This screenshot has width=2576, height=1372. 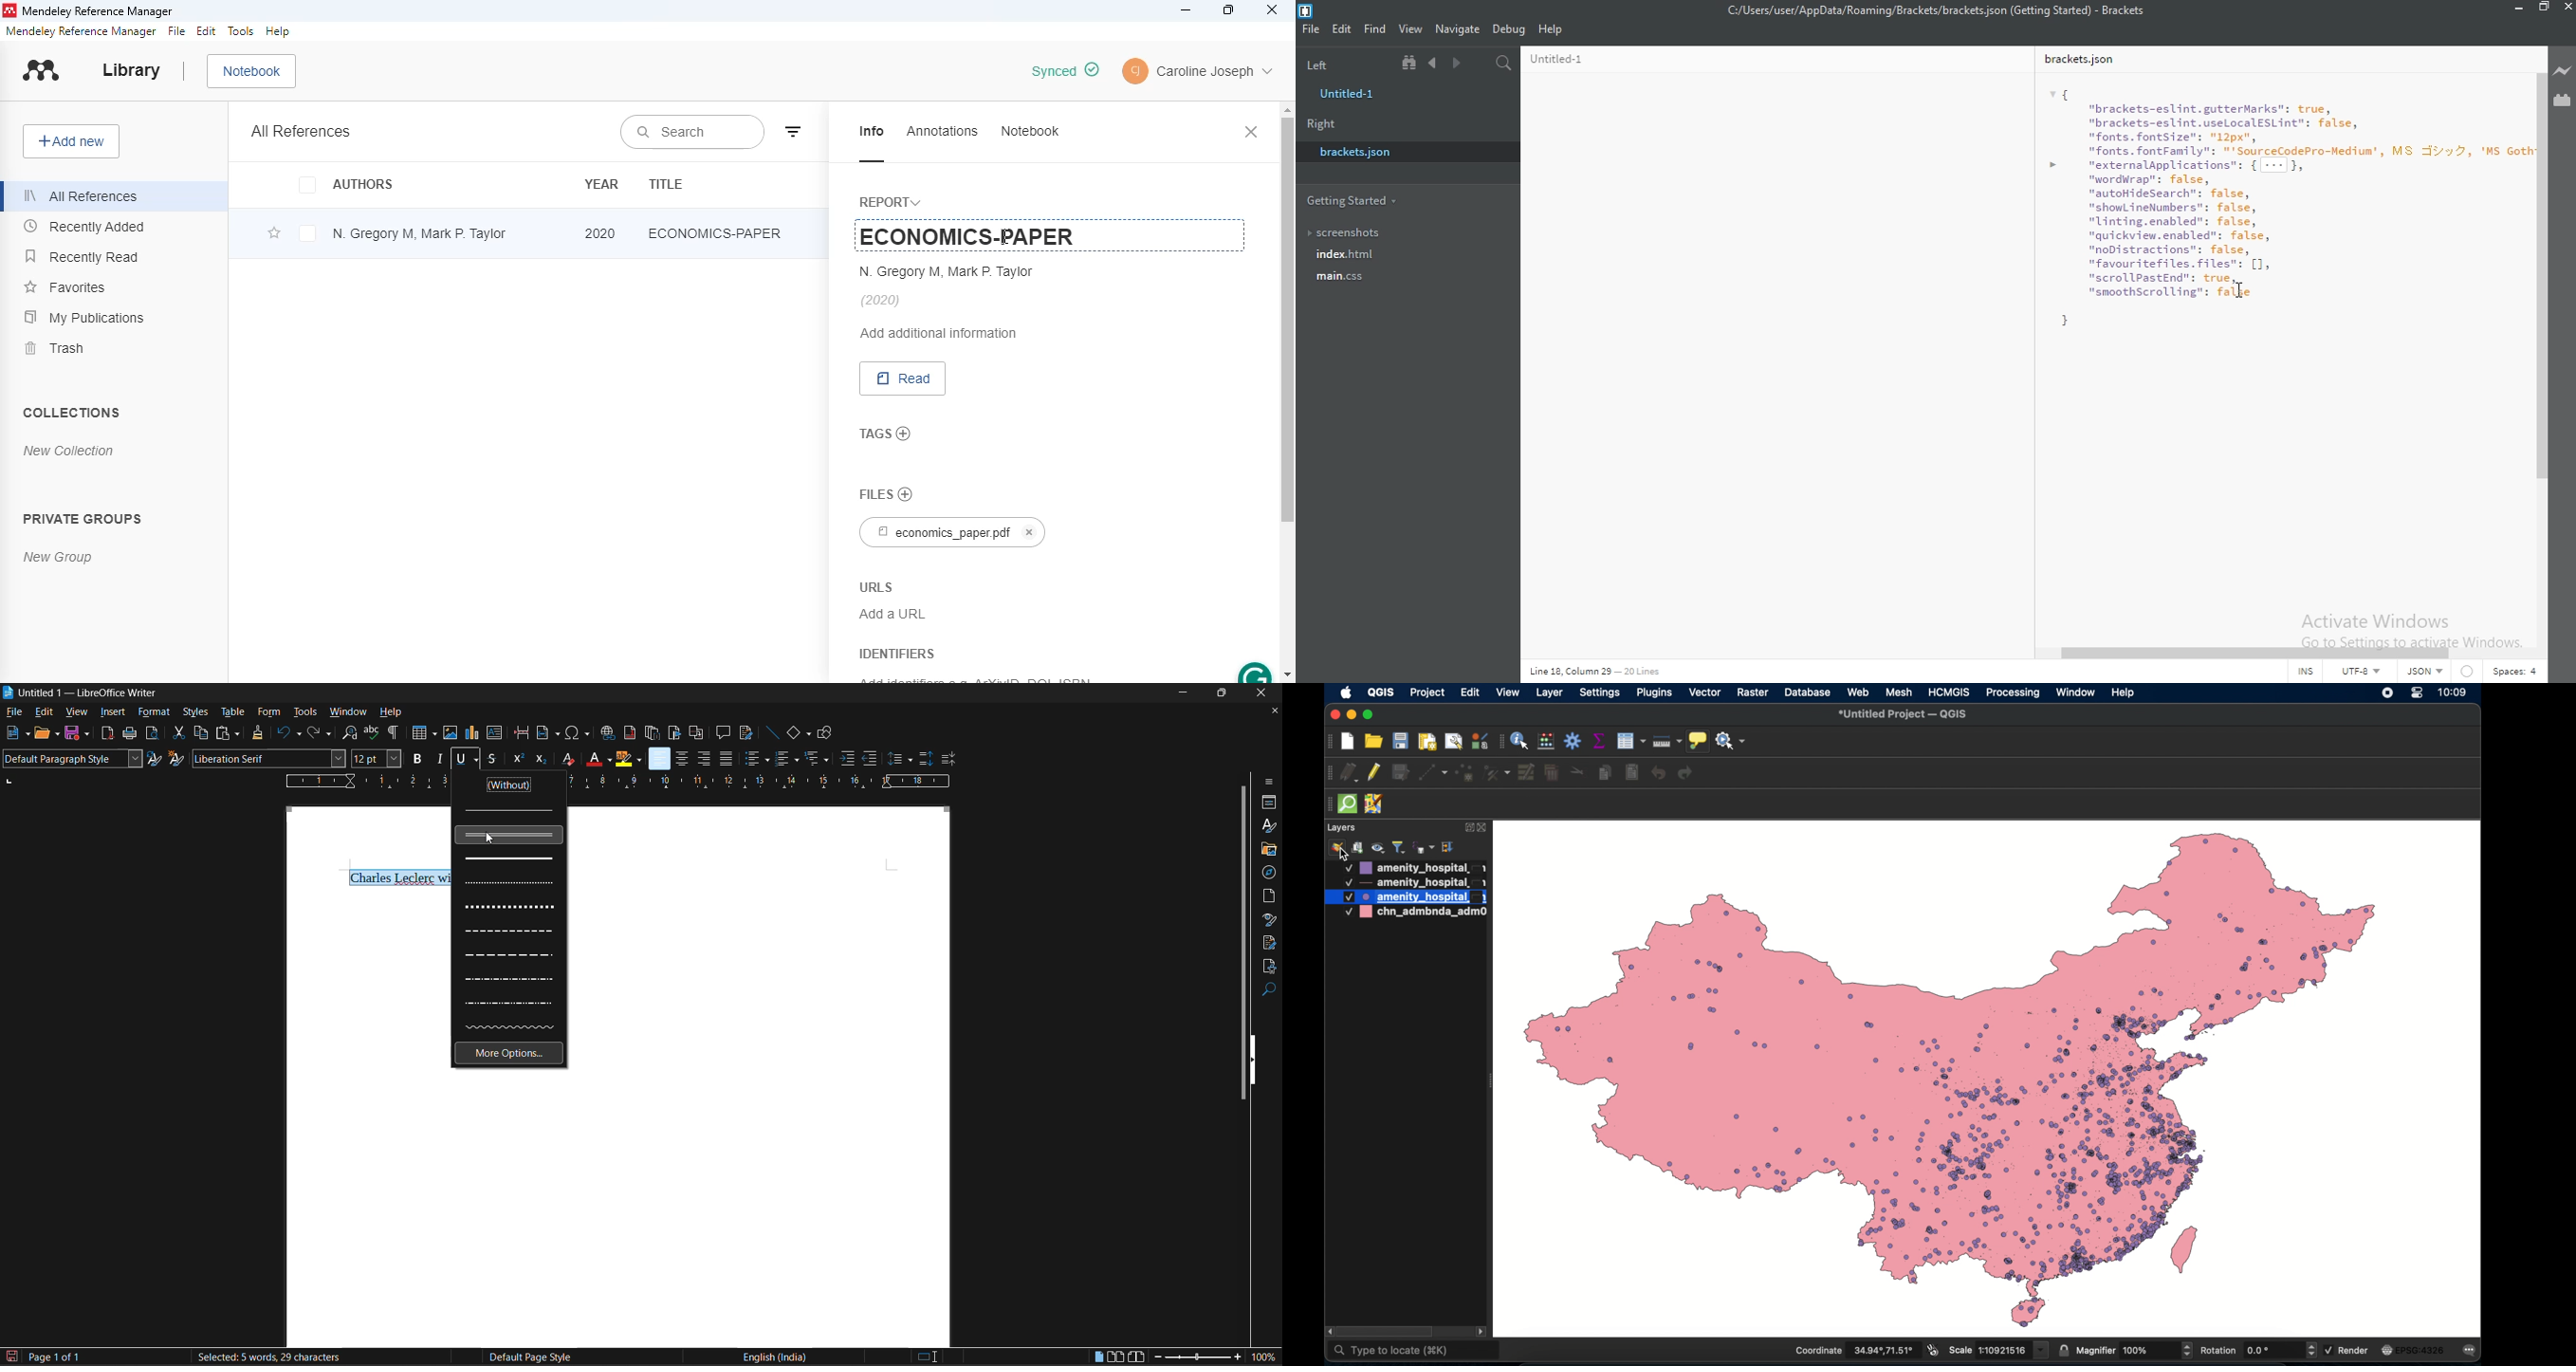 What do you see at coordinates (628, 732) in the screenshot?
I see `insert footnote` at bounding box center [628, 732].